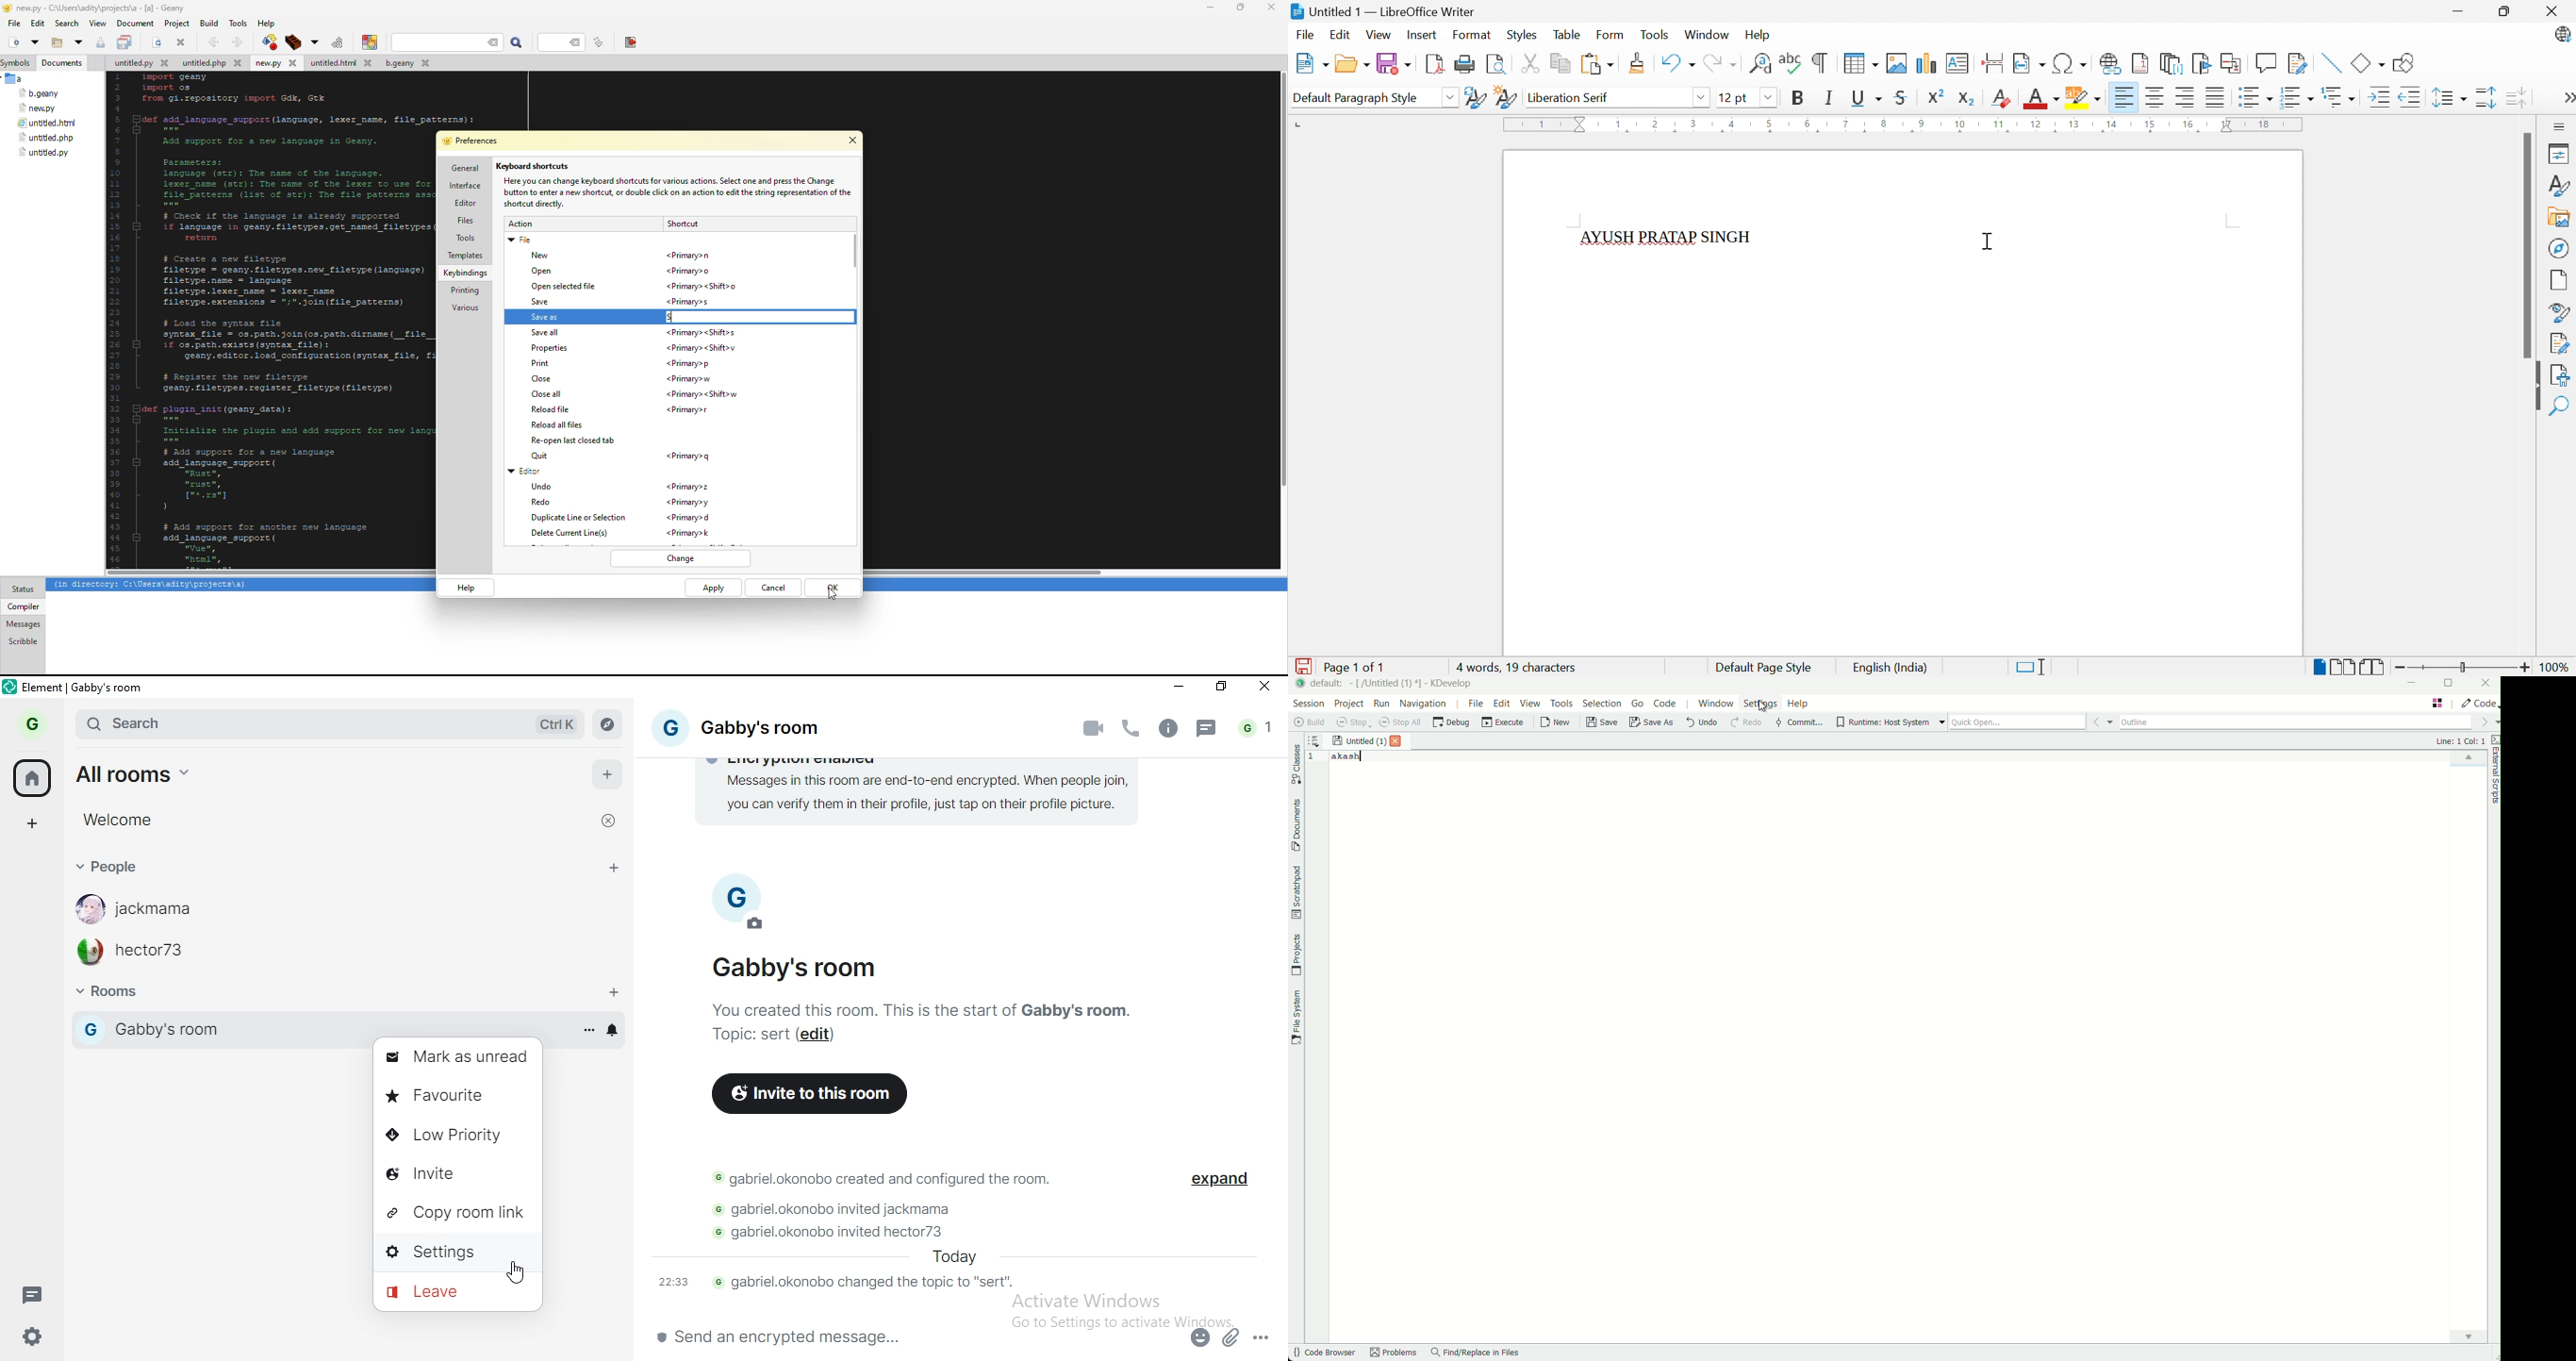 Image resolution: width=2576 pixels, height=1372 pixels. What do you see at coordinates (2457, 9) in the screenshot?
I see `Minimize` at bounding box center [2457, 9].